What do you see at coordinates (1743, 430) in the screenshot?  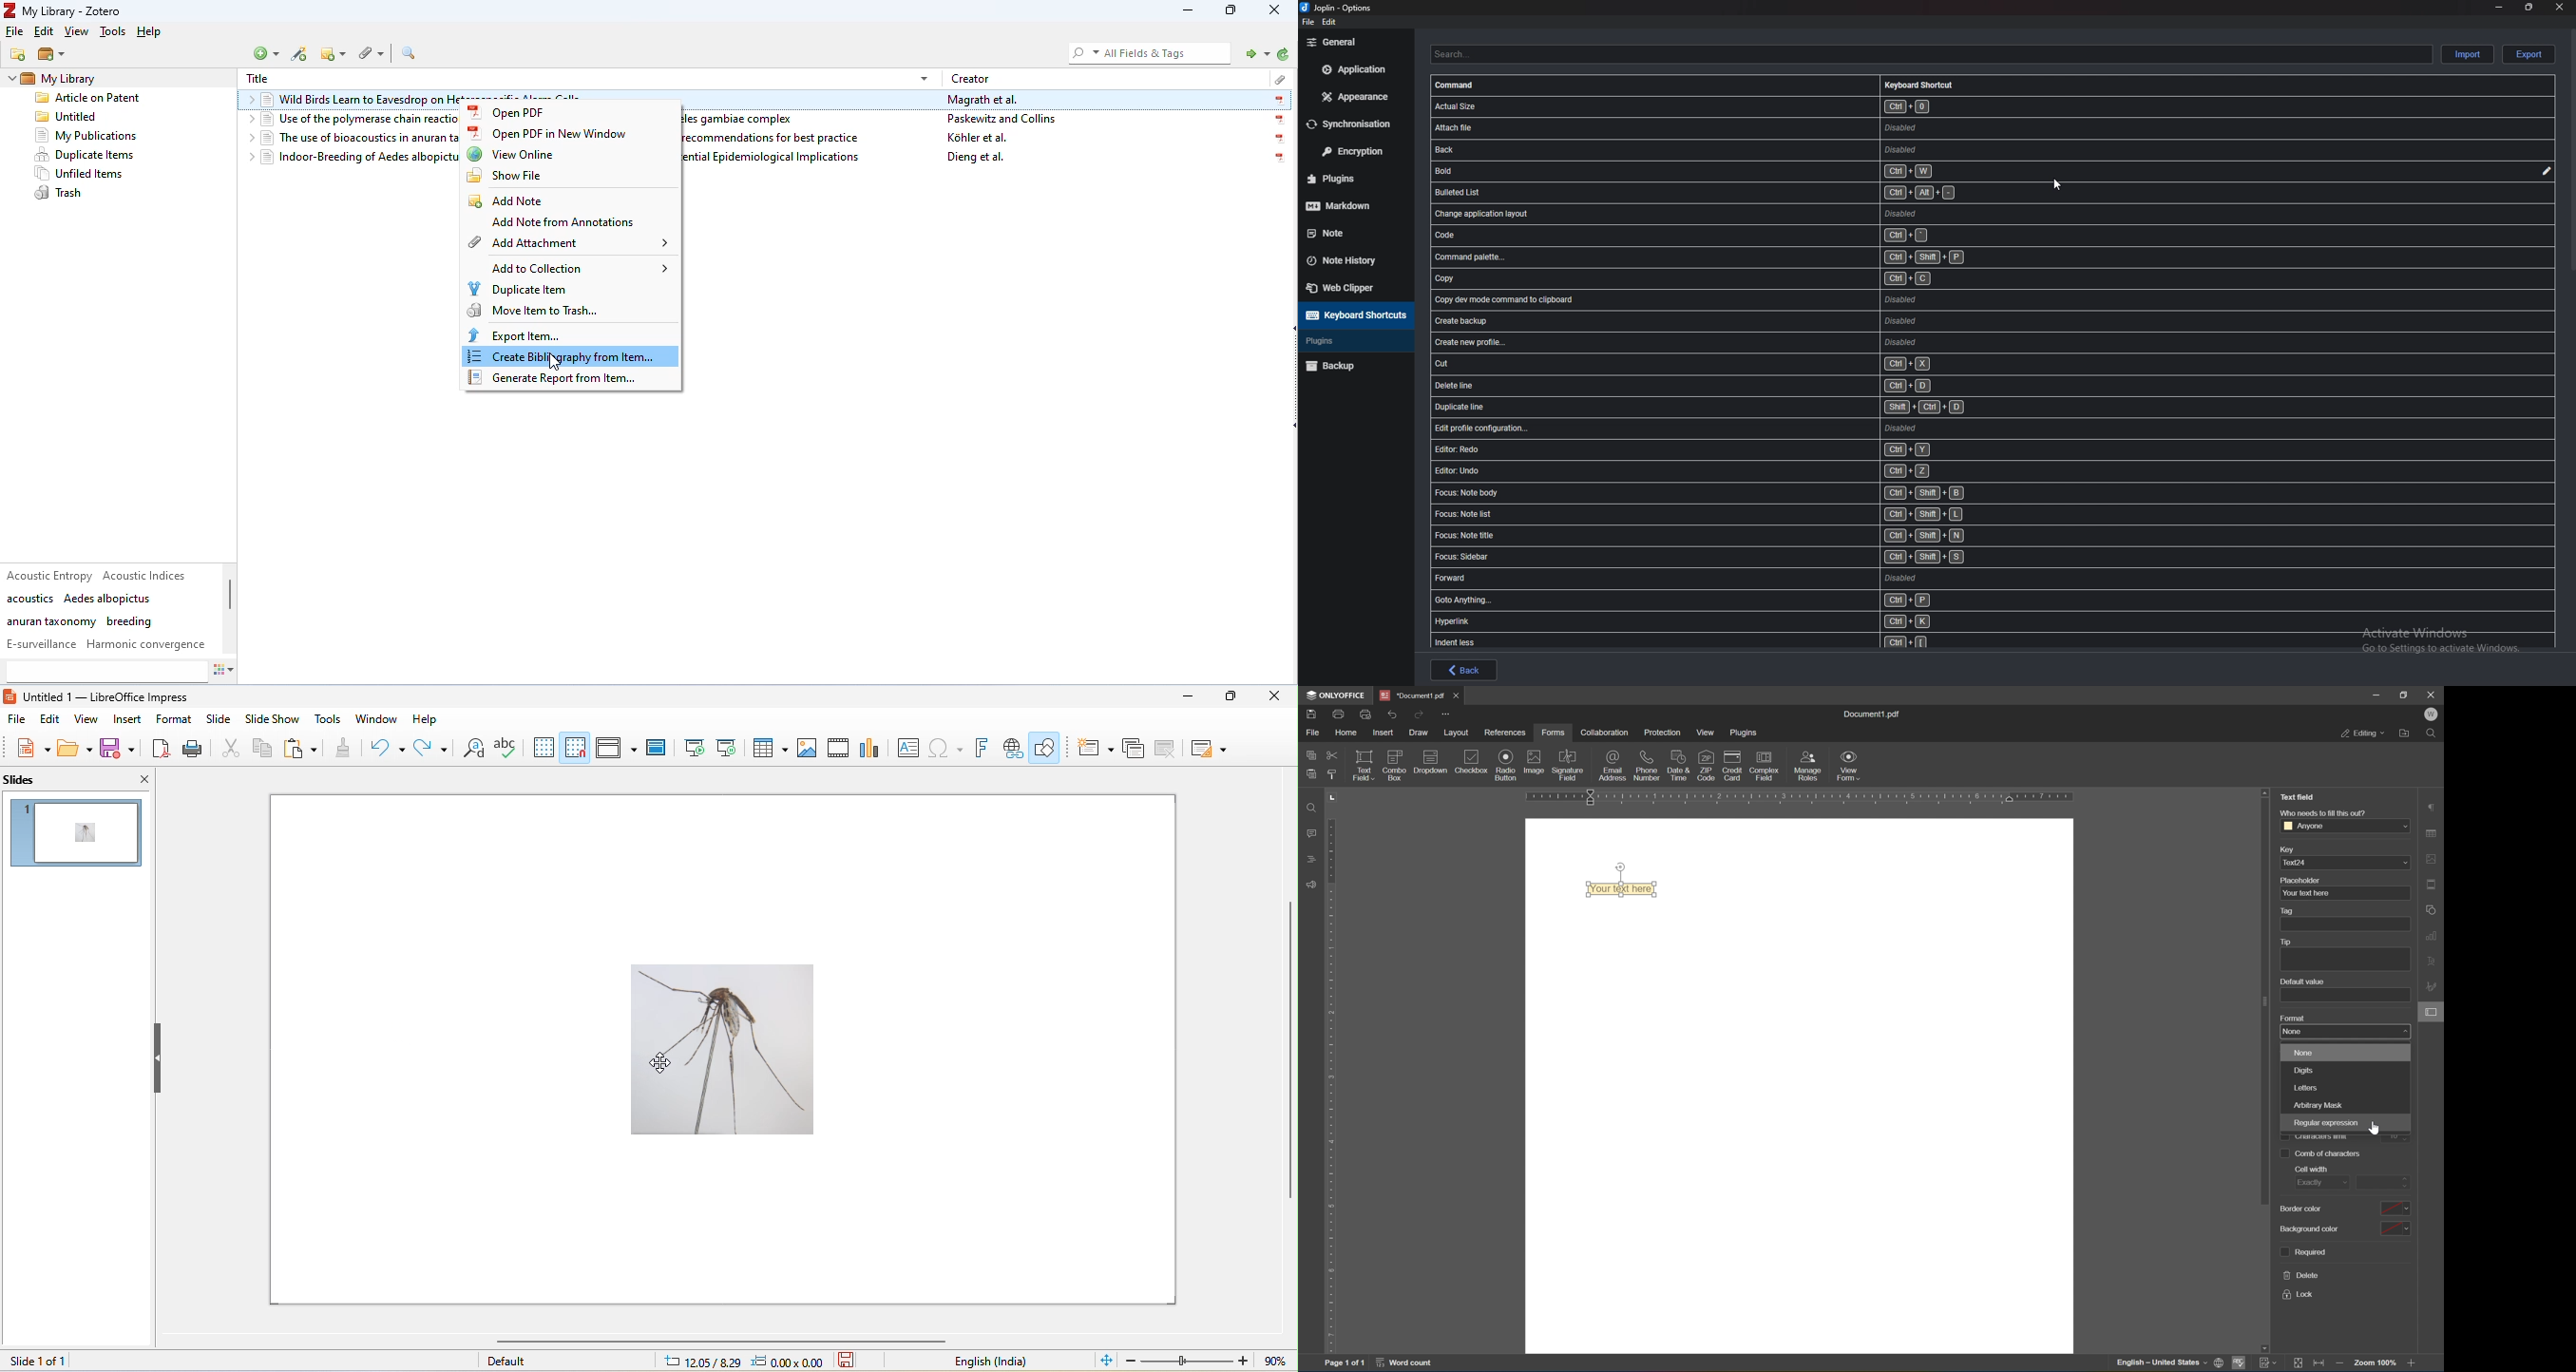 I see `shortcut` at bounding box center [1743, 430].